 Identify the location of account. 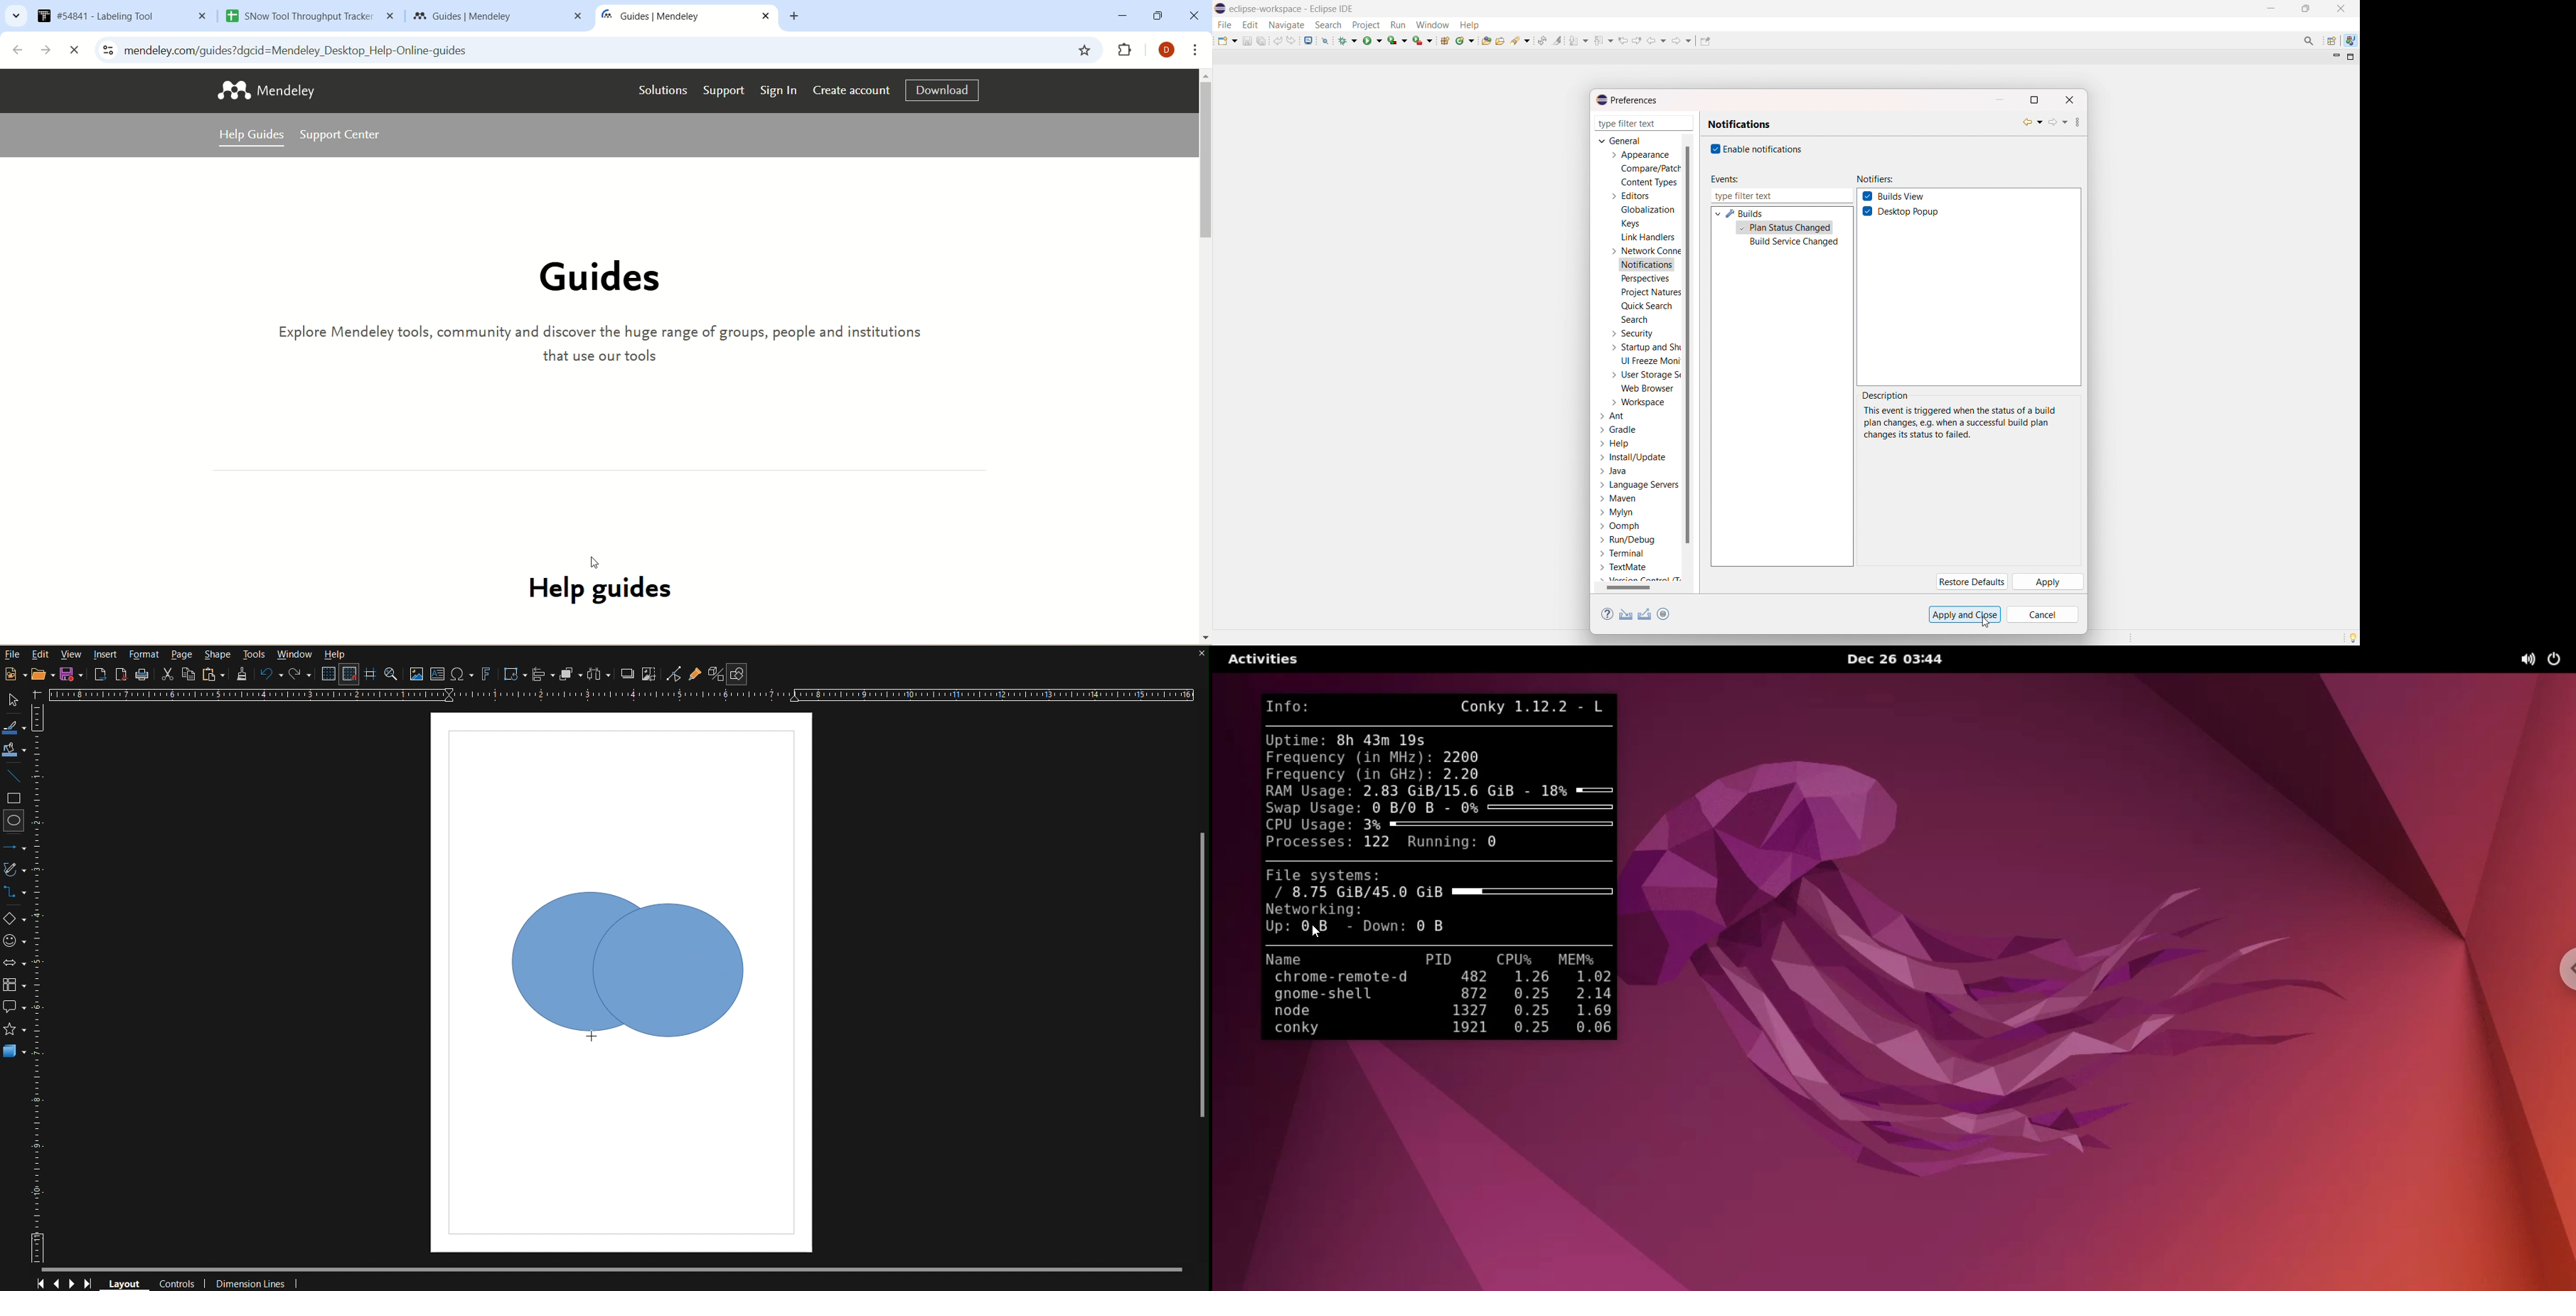
(1165, 51).